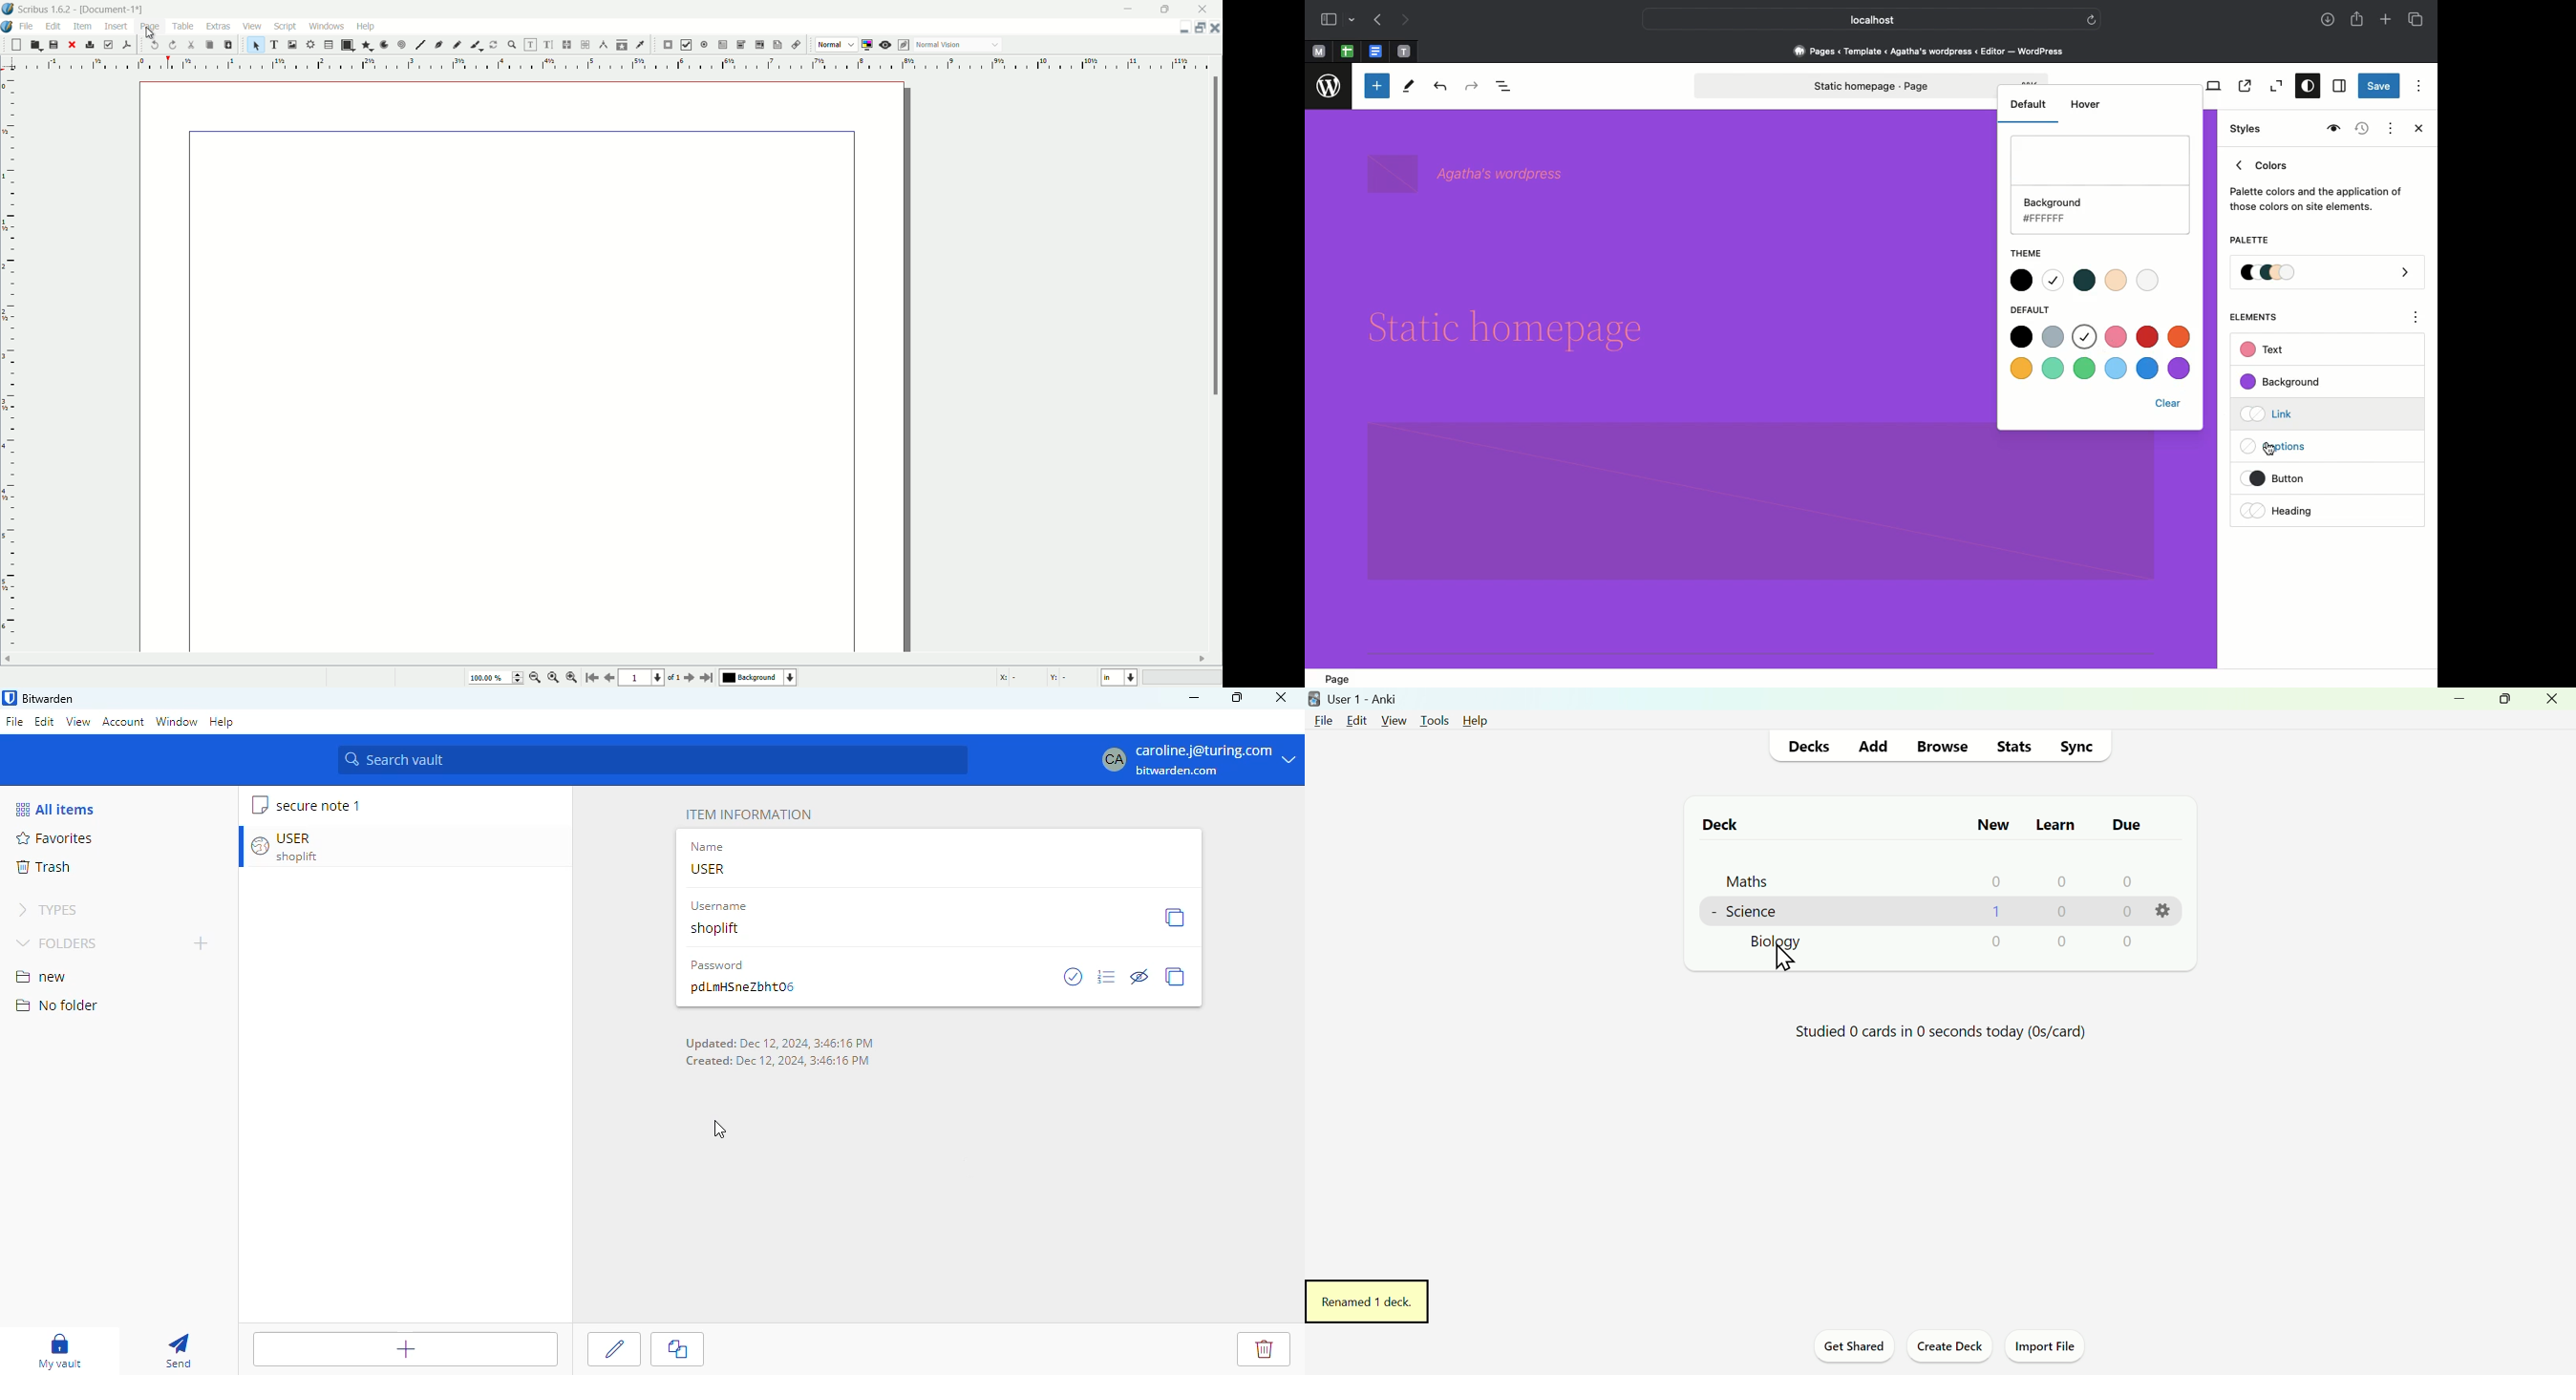 This screenshot has height=1400, width=2576. What do you see at coordinates (2128, 942) in the screenshot?
I see `0` at bounding box center [2128, 942].